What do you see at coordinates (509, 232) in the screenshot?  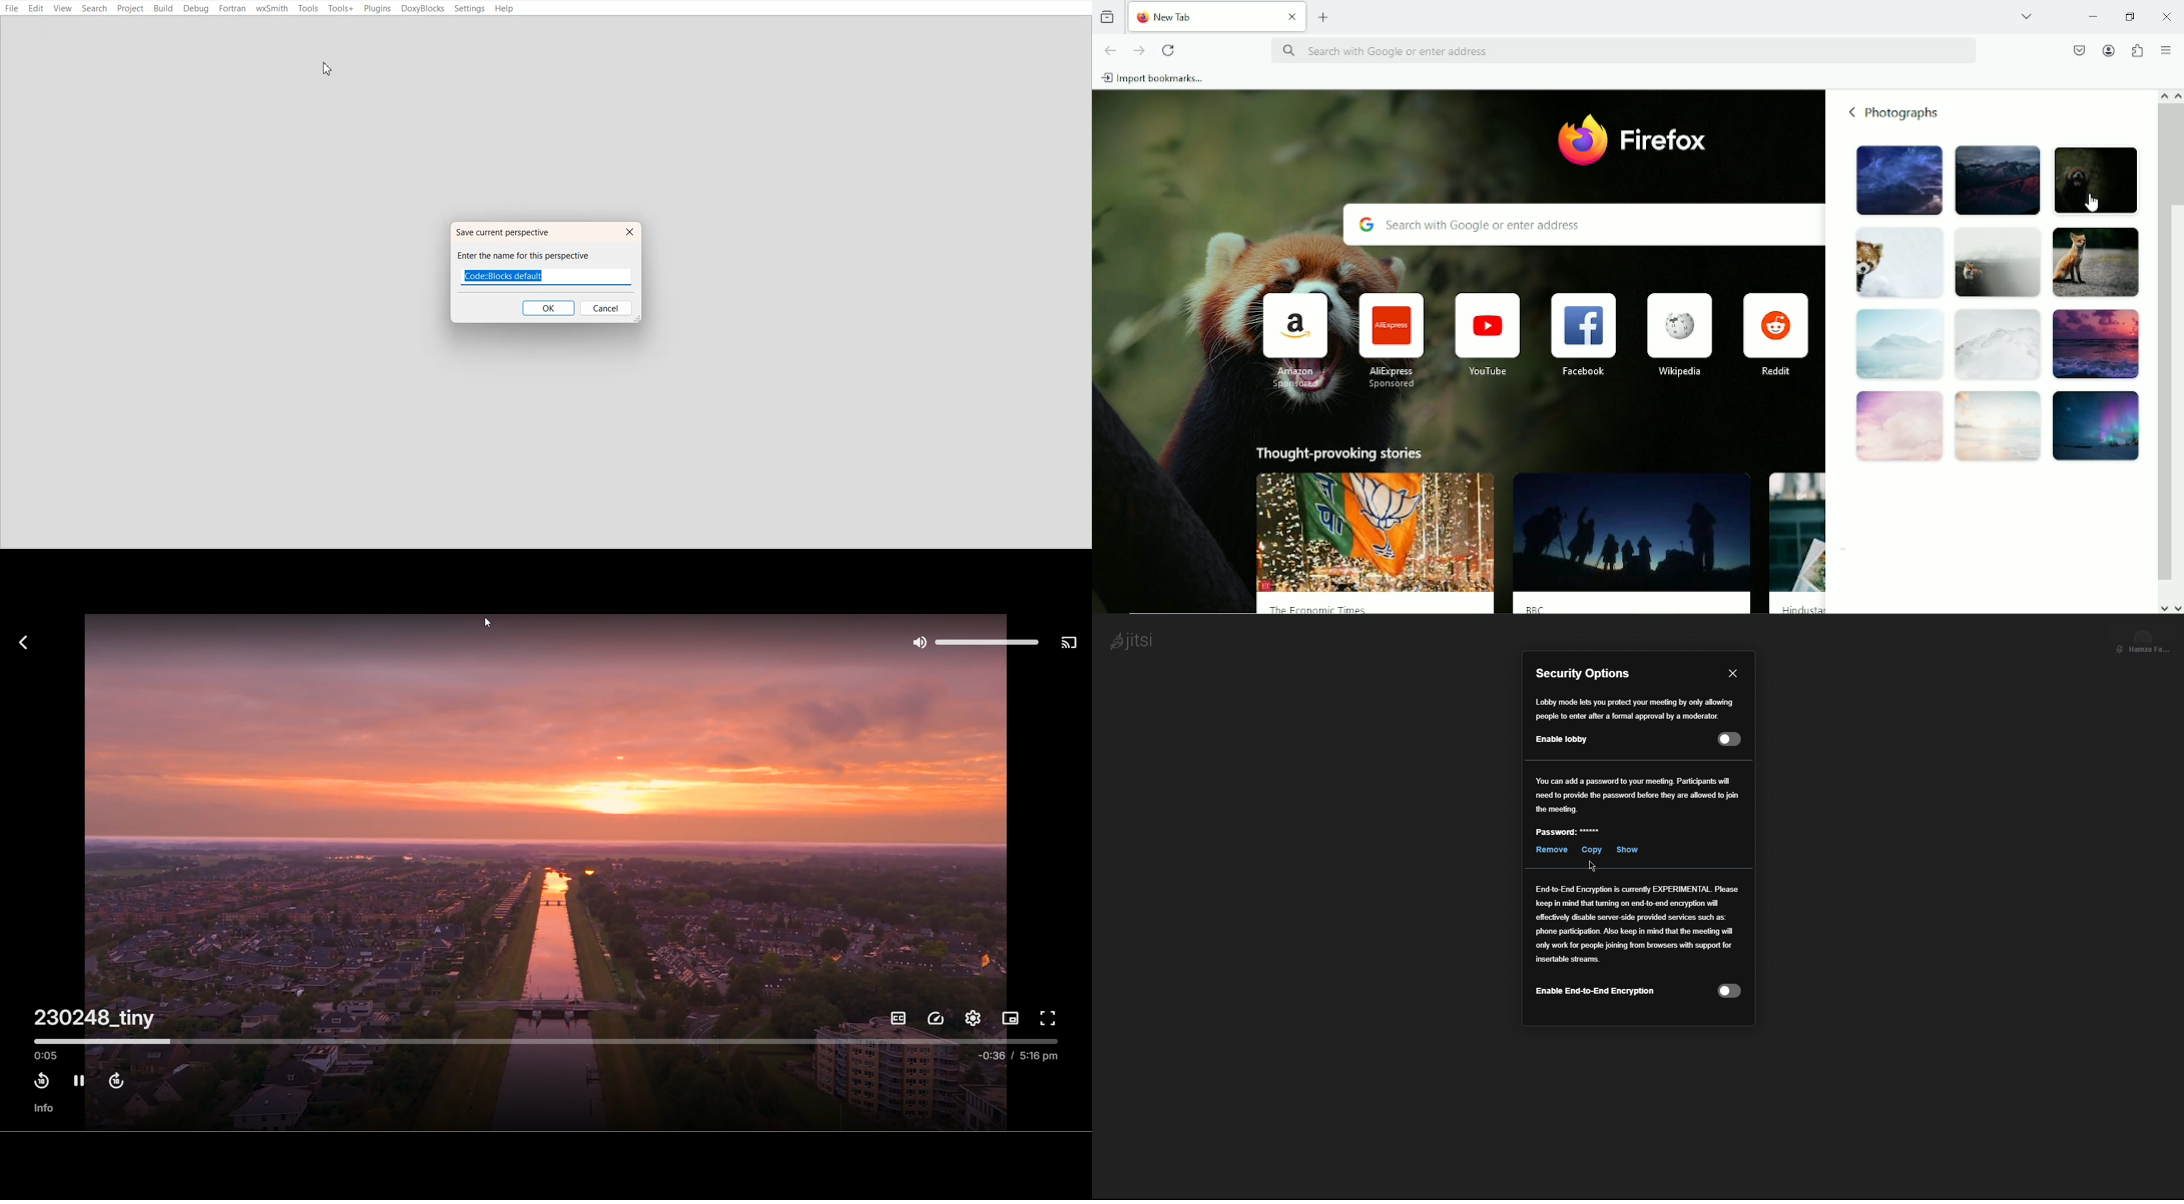 I see `Save current perspective` at bounding box center [509, 232].